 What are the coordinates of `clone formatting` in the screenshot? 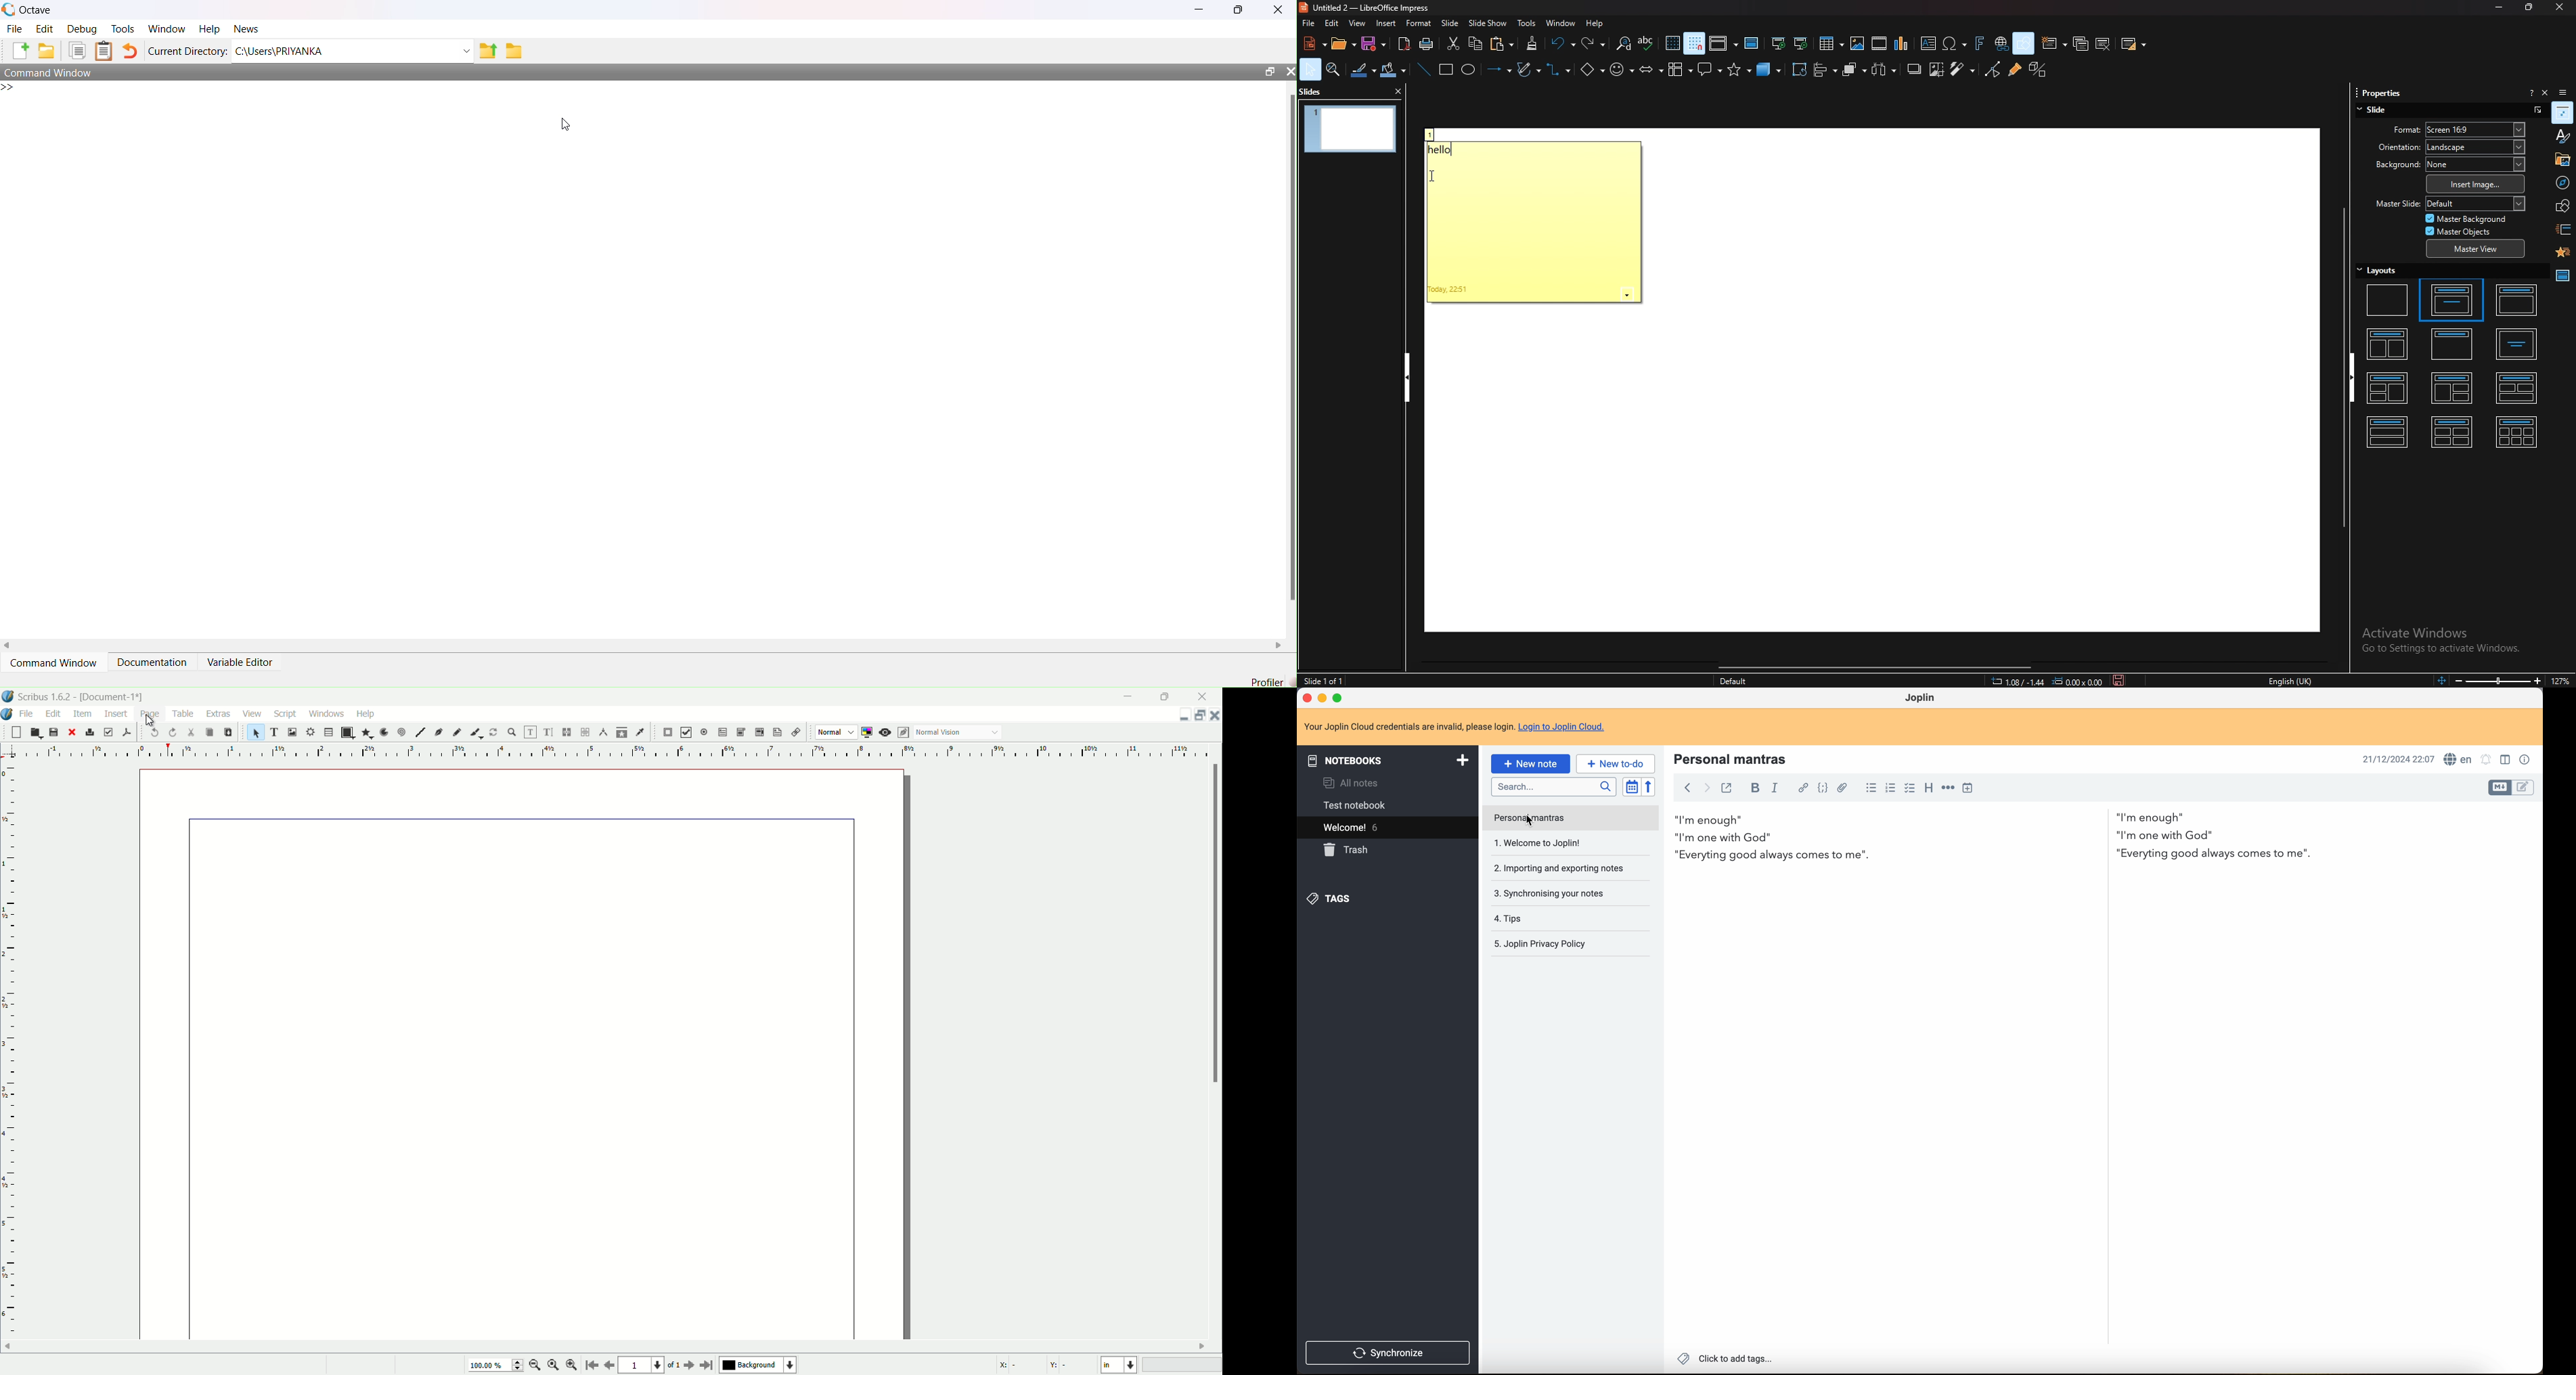 It's located at (1532, 43).